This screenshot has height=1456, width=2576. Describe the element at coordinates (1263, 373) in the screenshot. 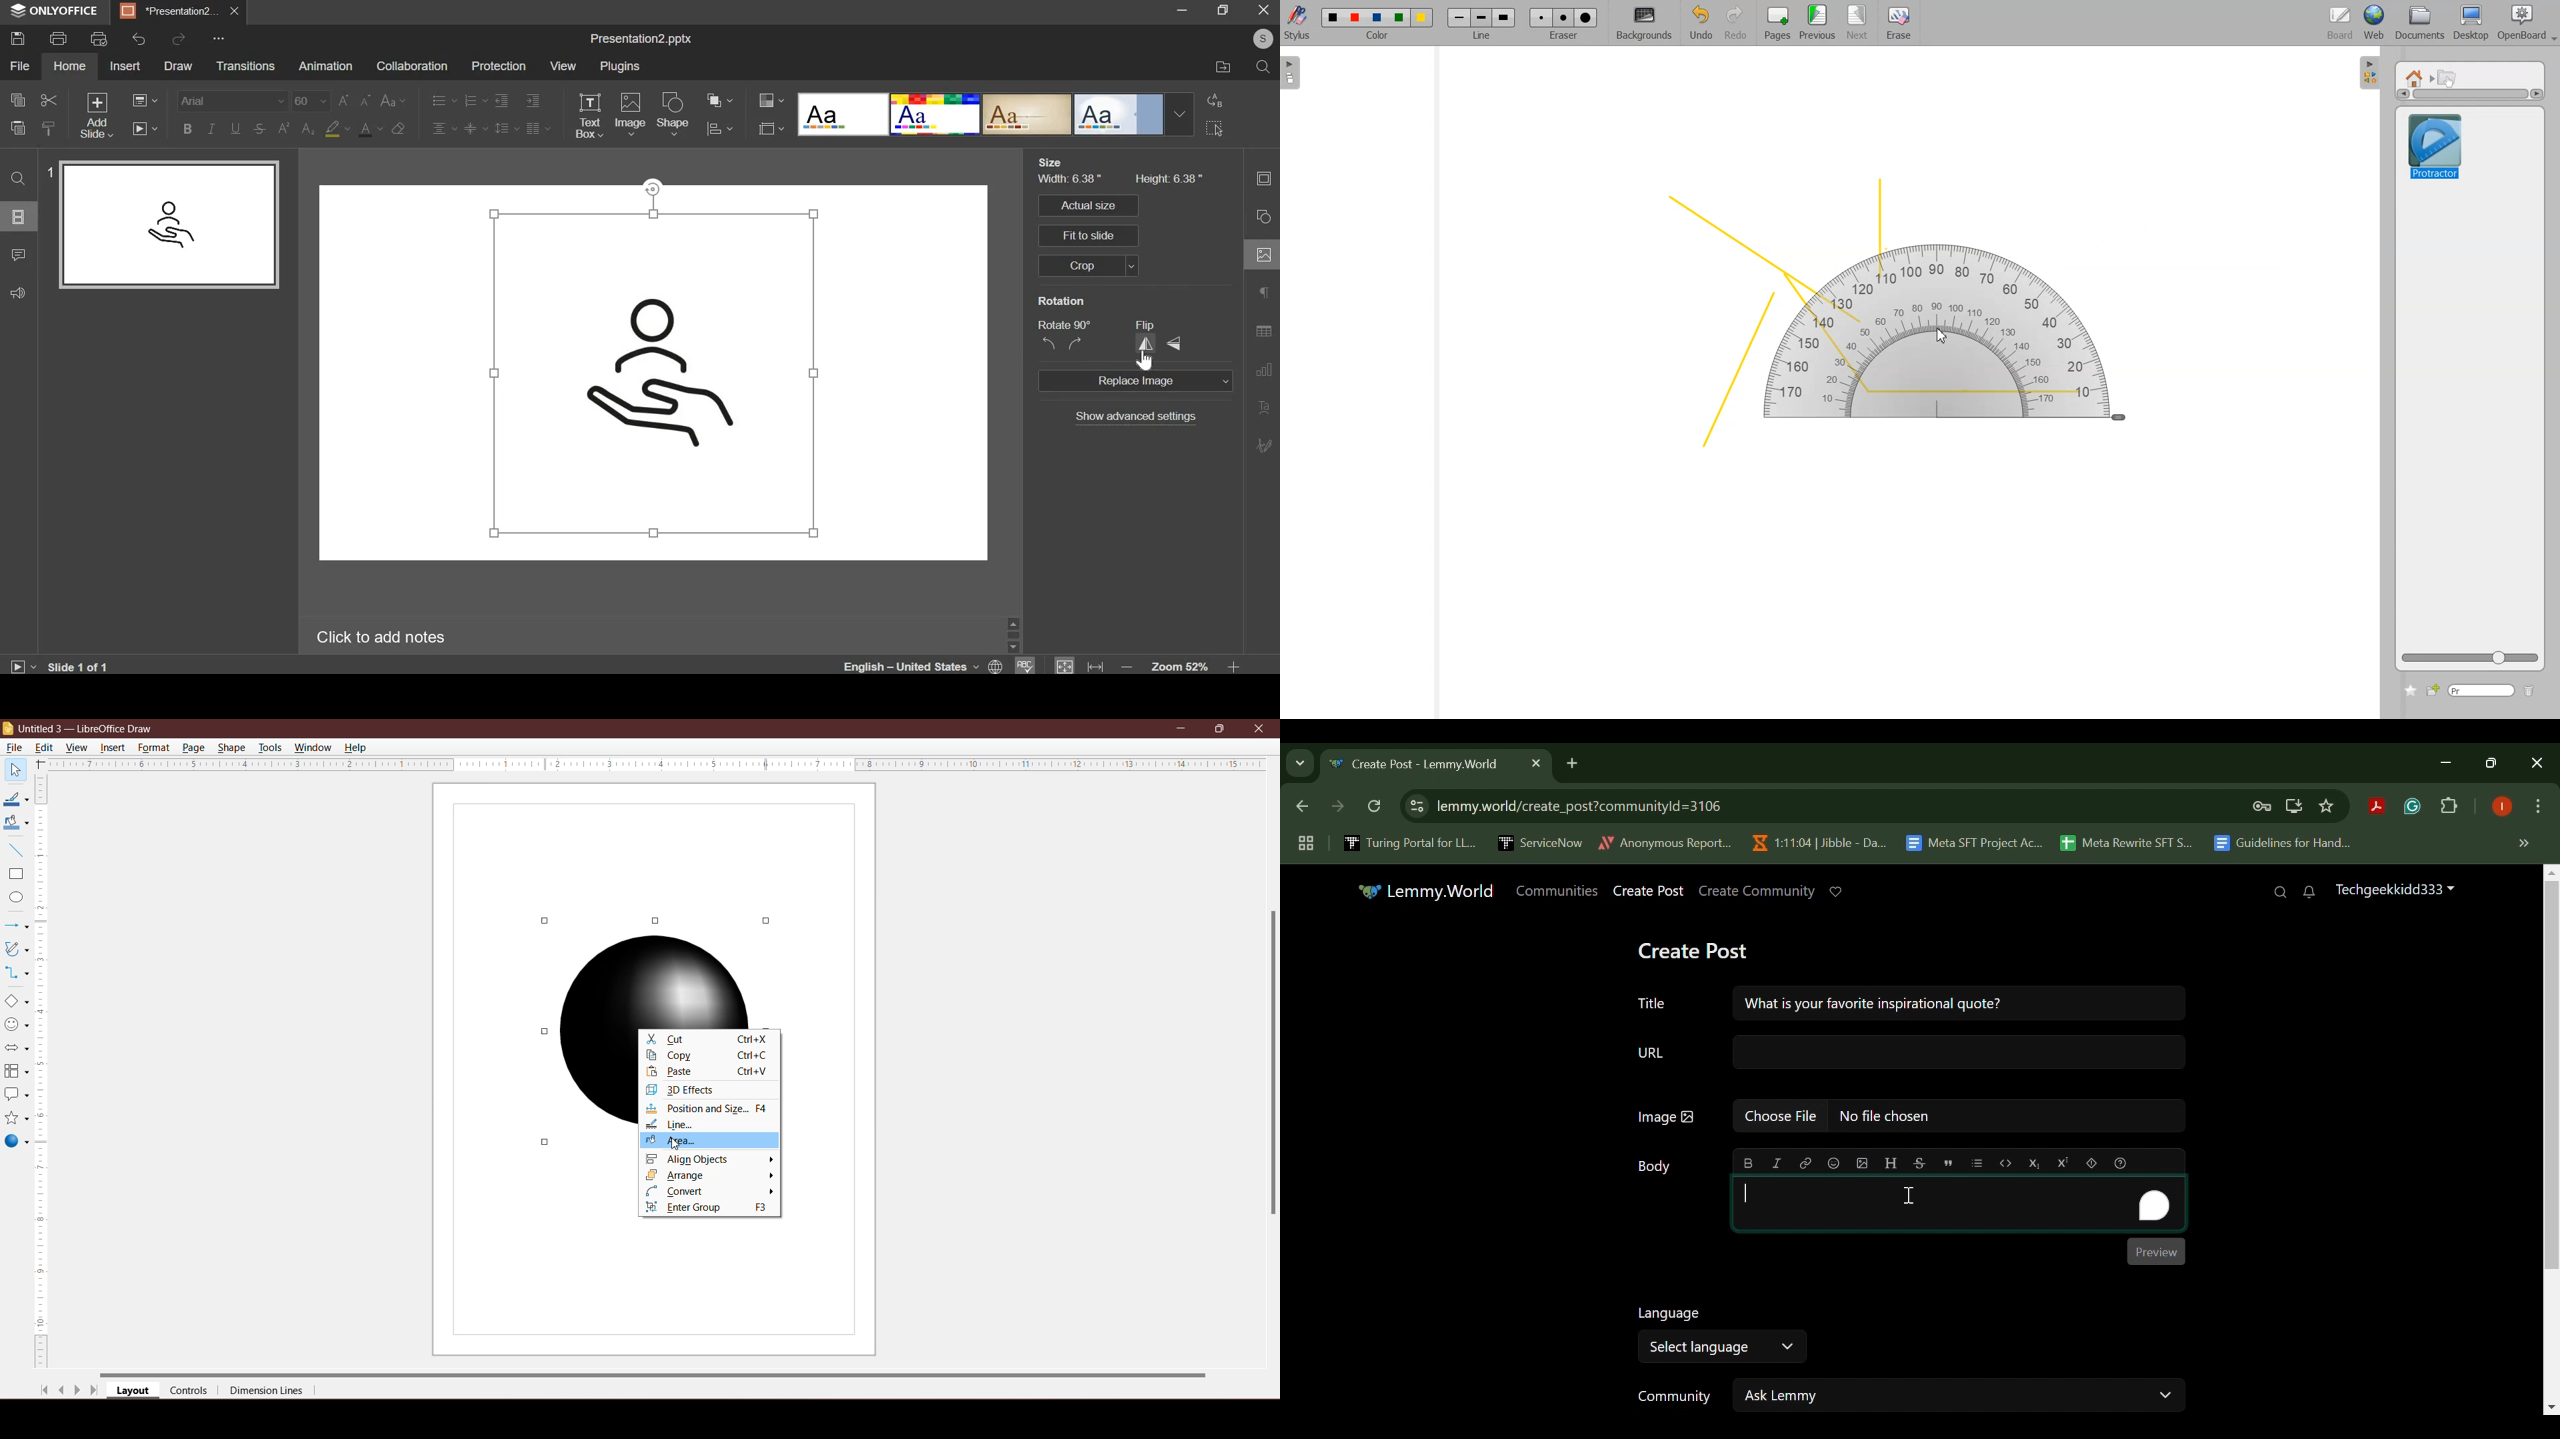

I see `chart` at that location.